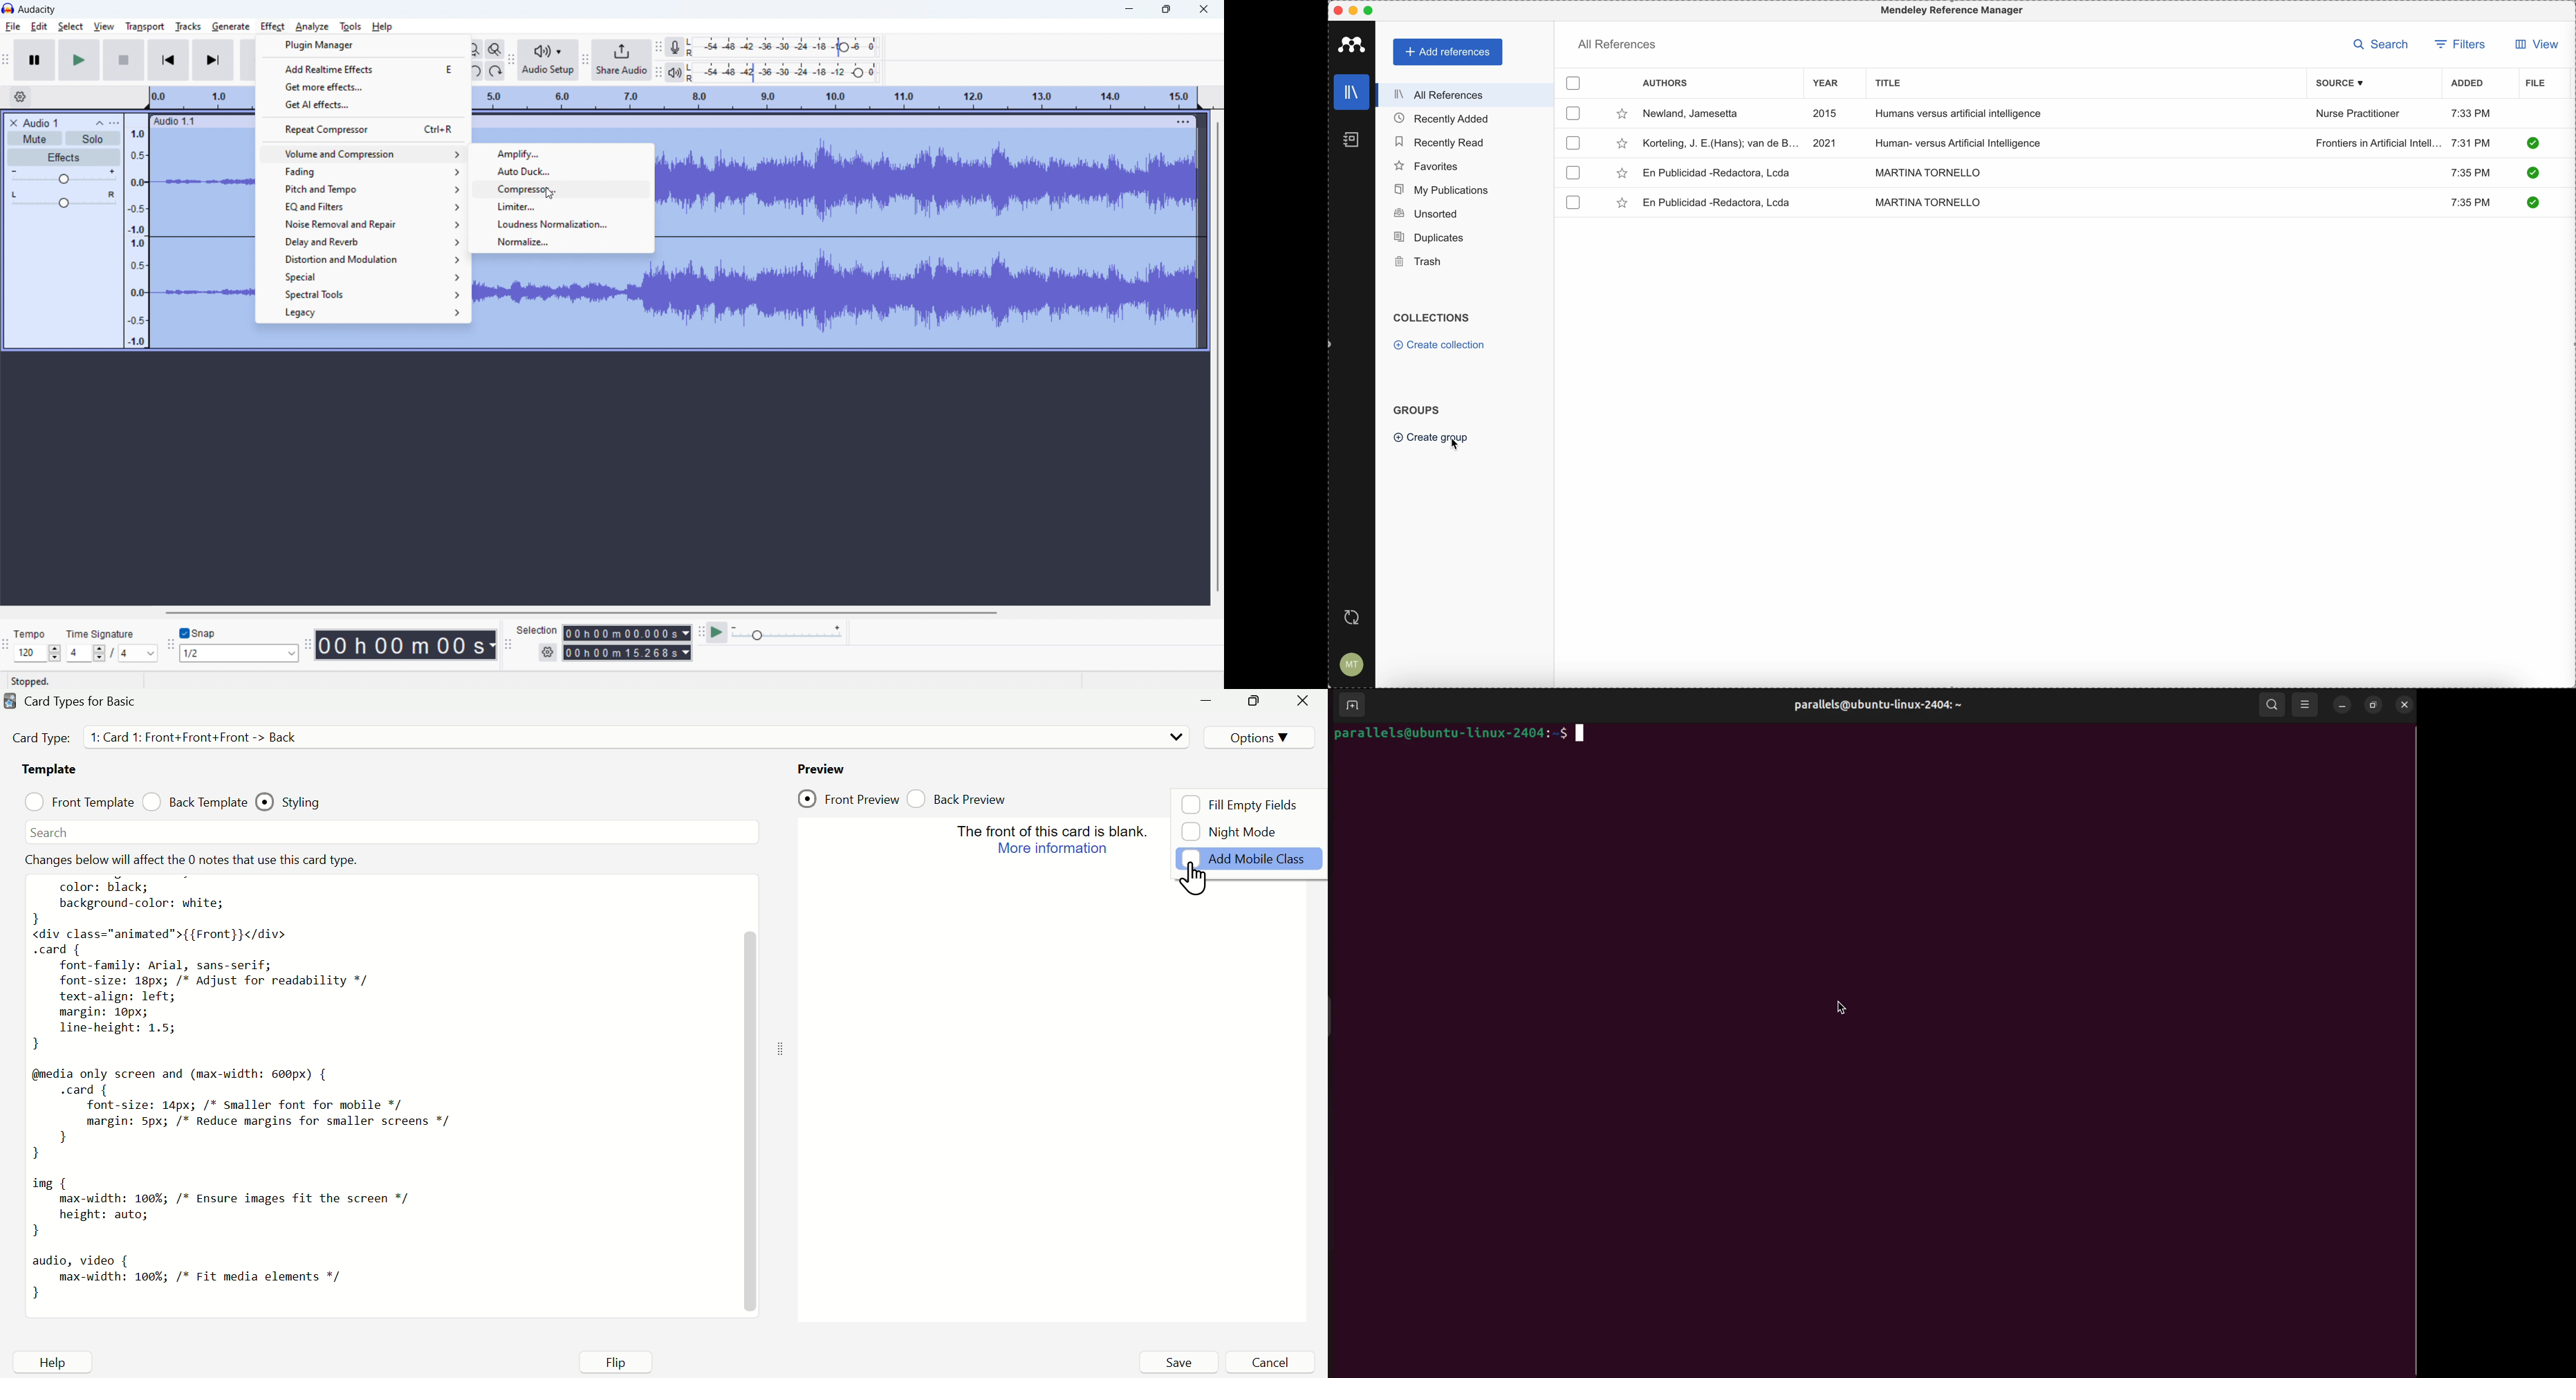 The image size is (2576, 1400). I want to click on mute, so click(35, 138).